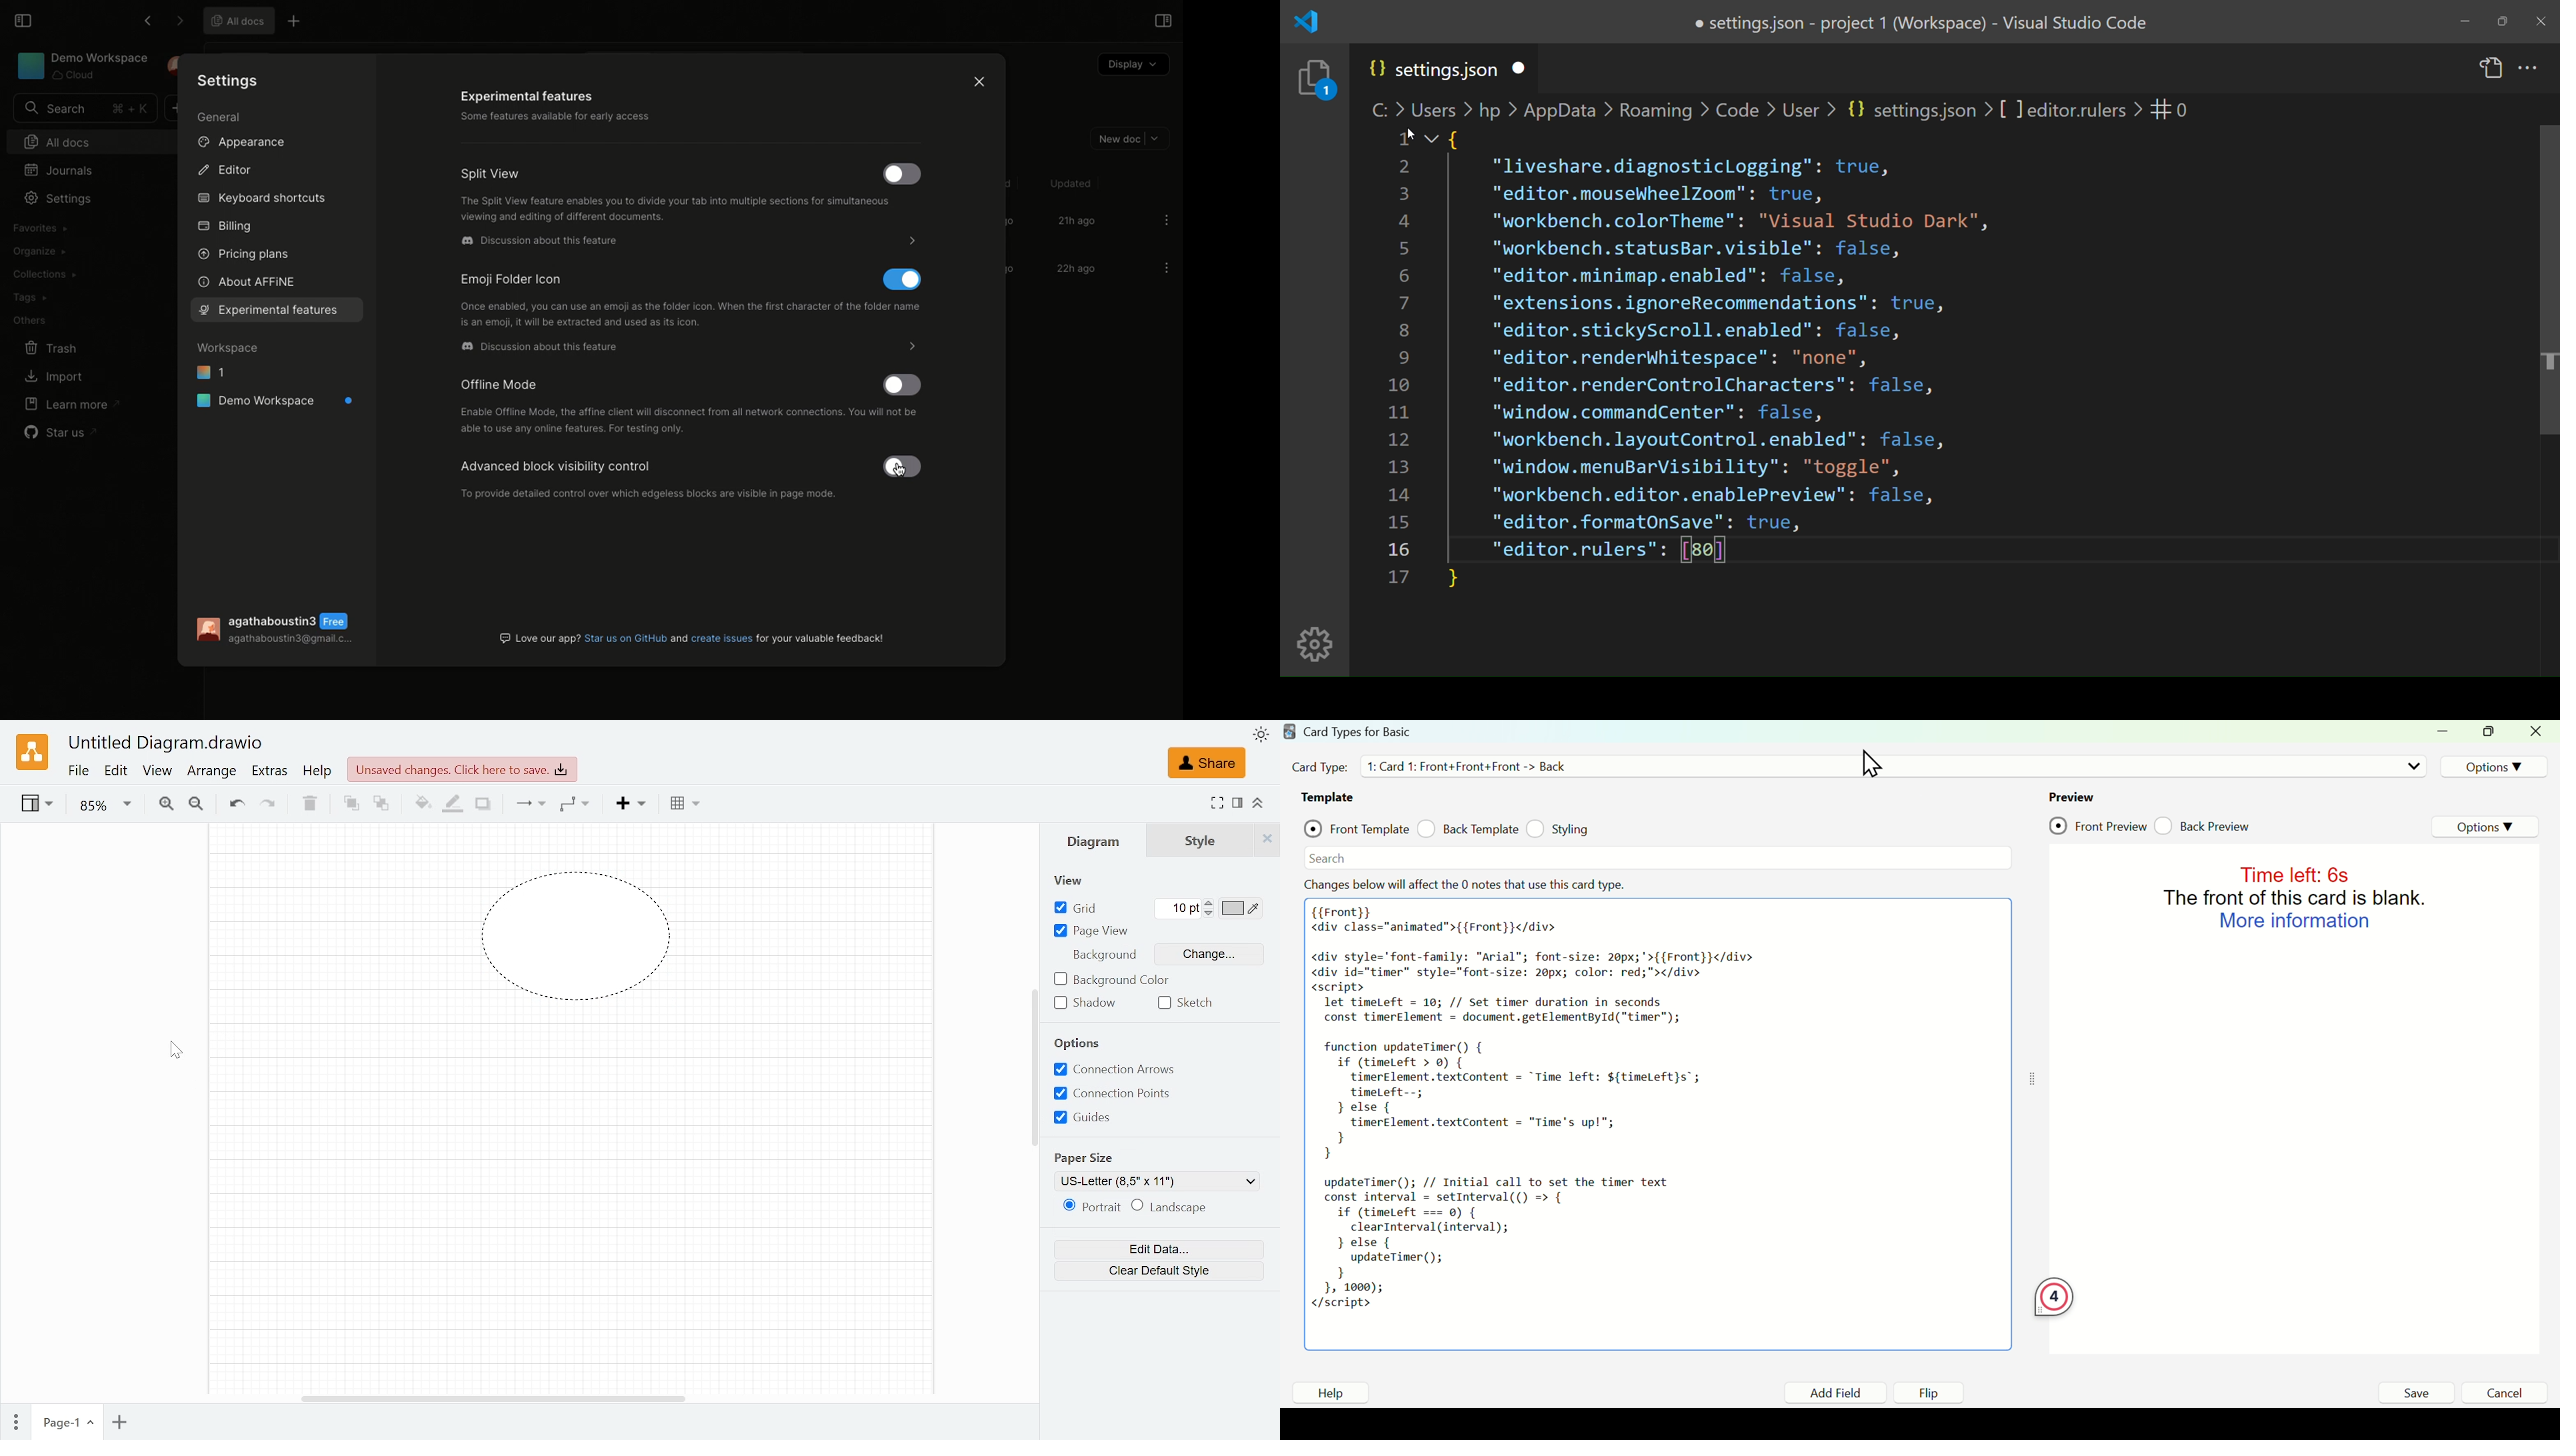  Describe the element at coordinates (276, 400) in the screenshot. I see `Demo workspace` at that location.